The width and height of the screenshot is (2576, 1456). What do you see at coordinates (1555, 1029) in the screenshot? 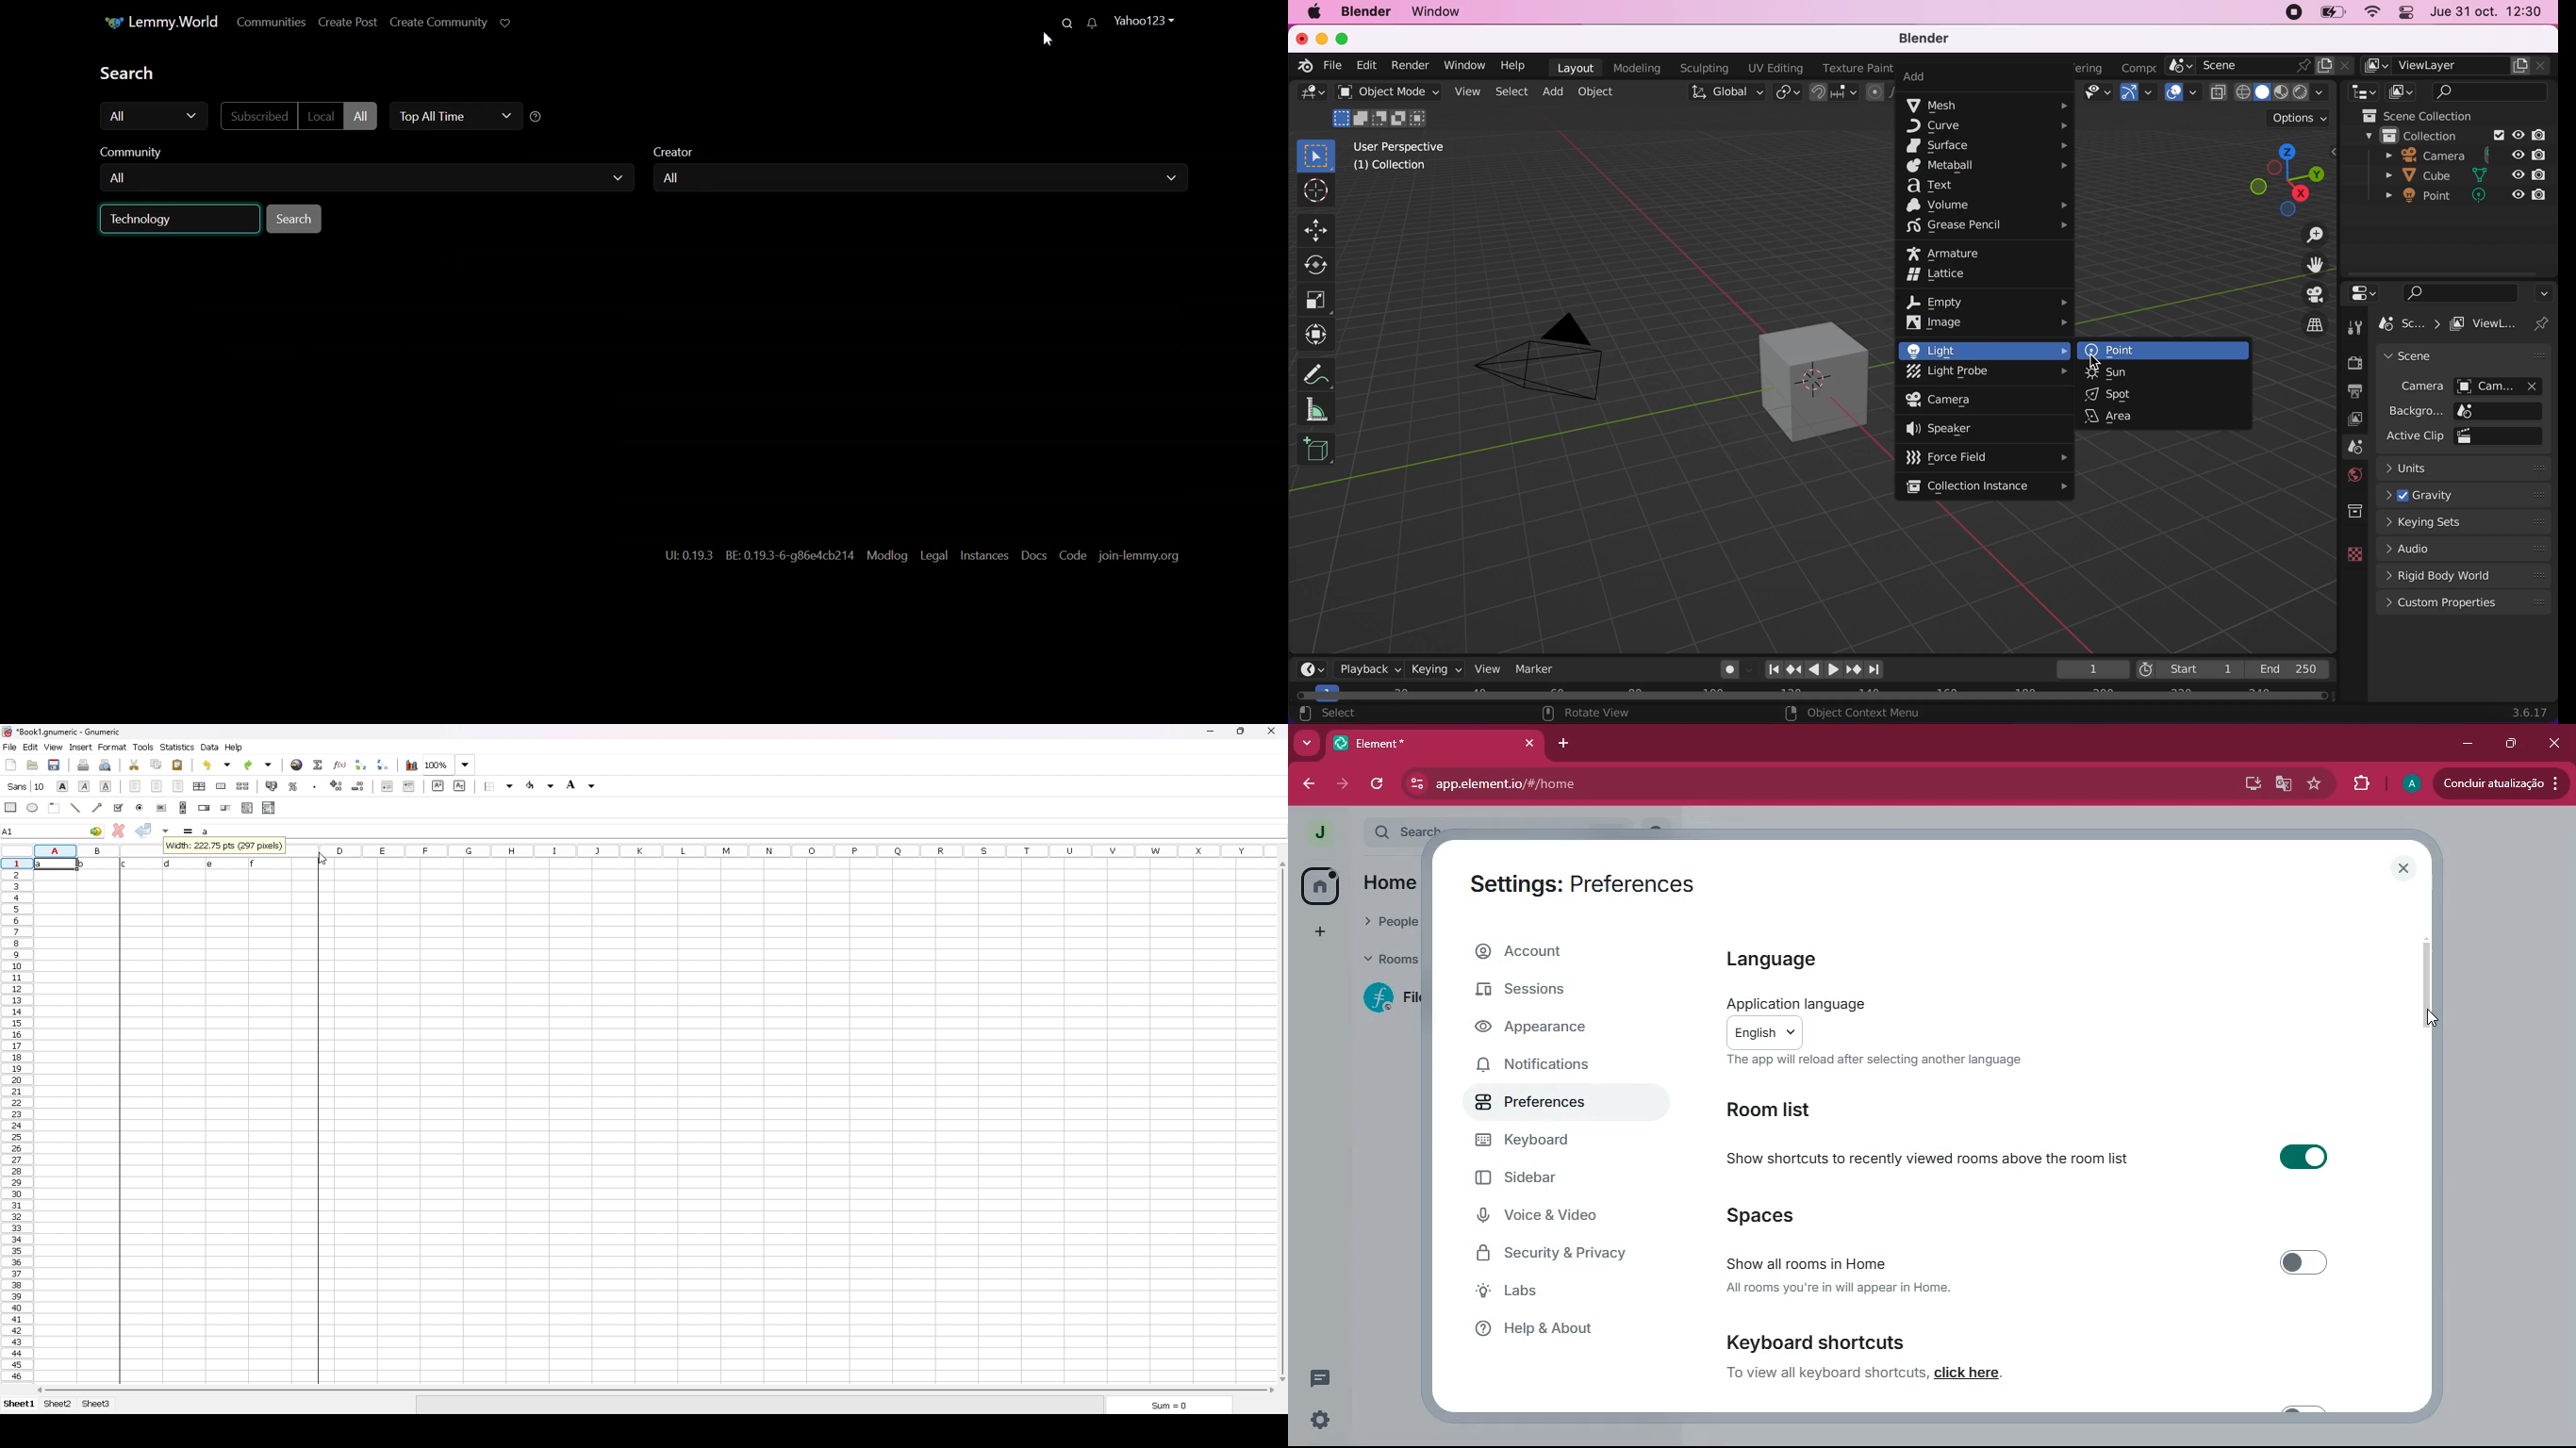
I see `appearance` at bounding box center [1555, 1029].